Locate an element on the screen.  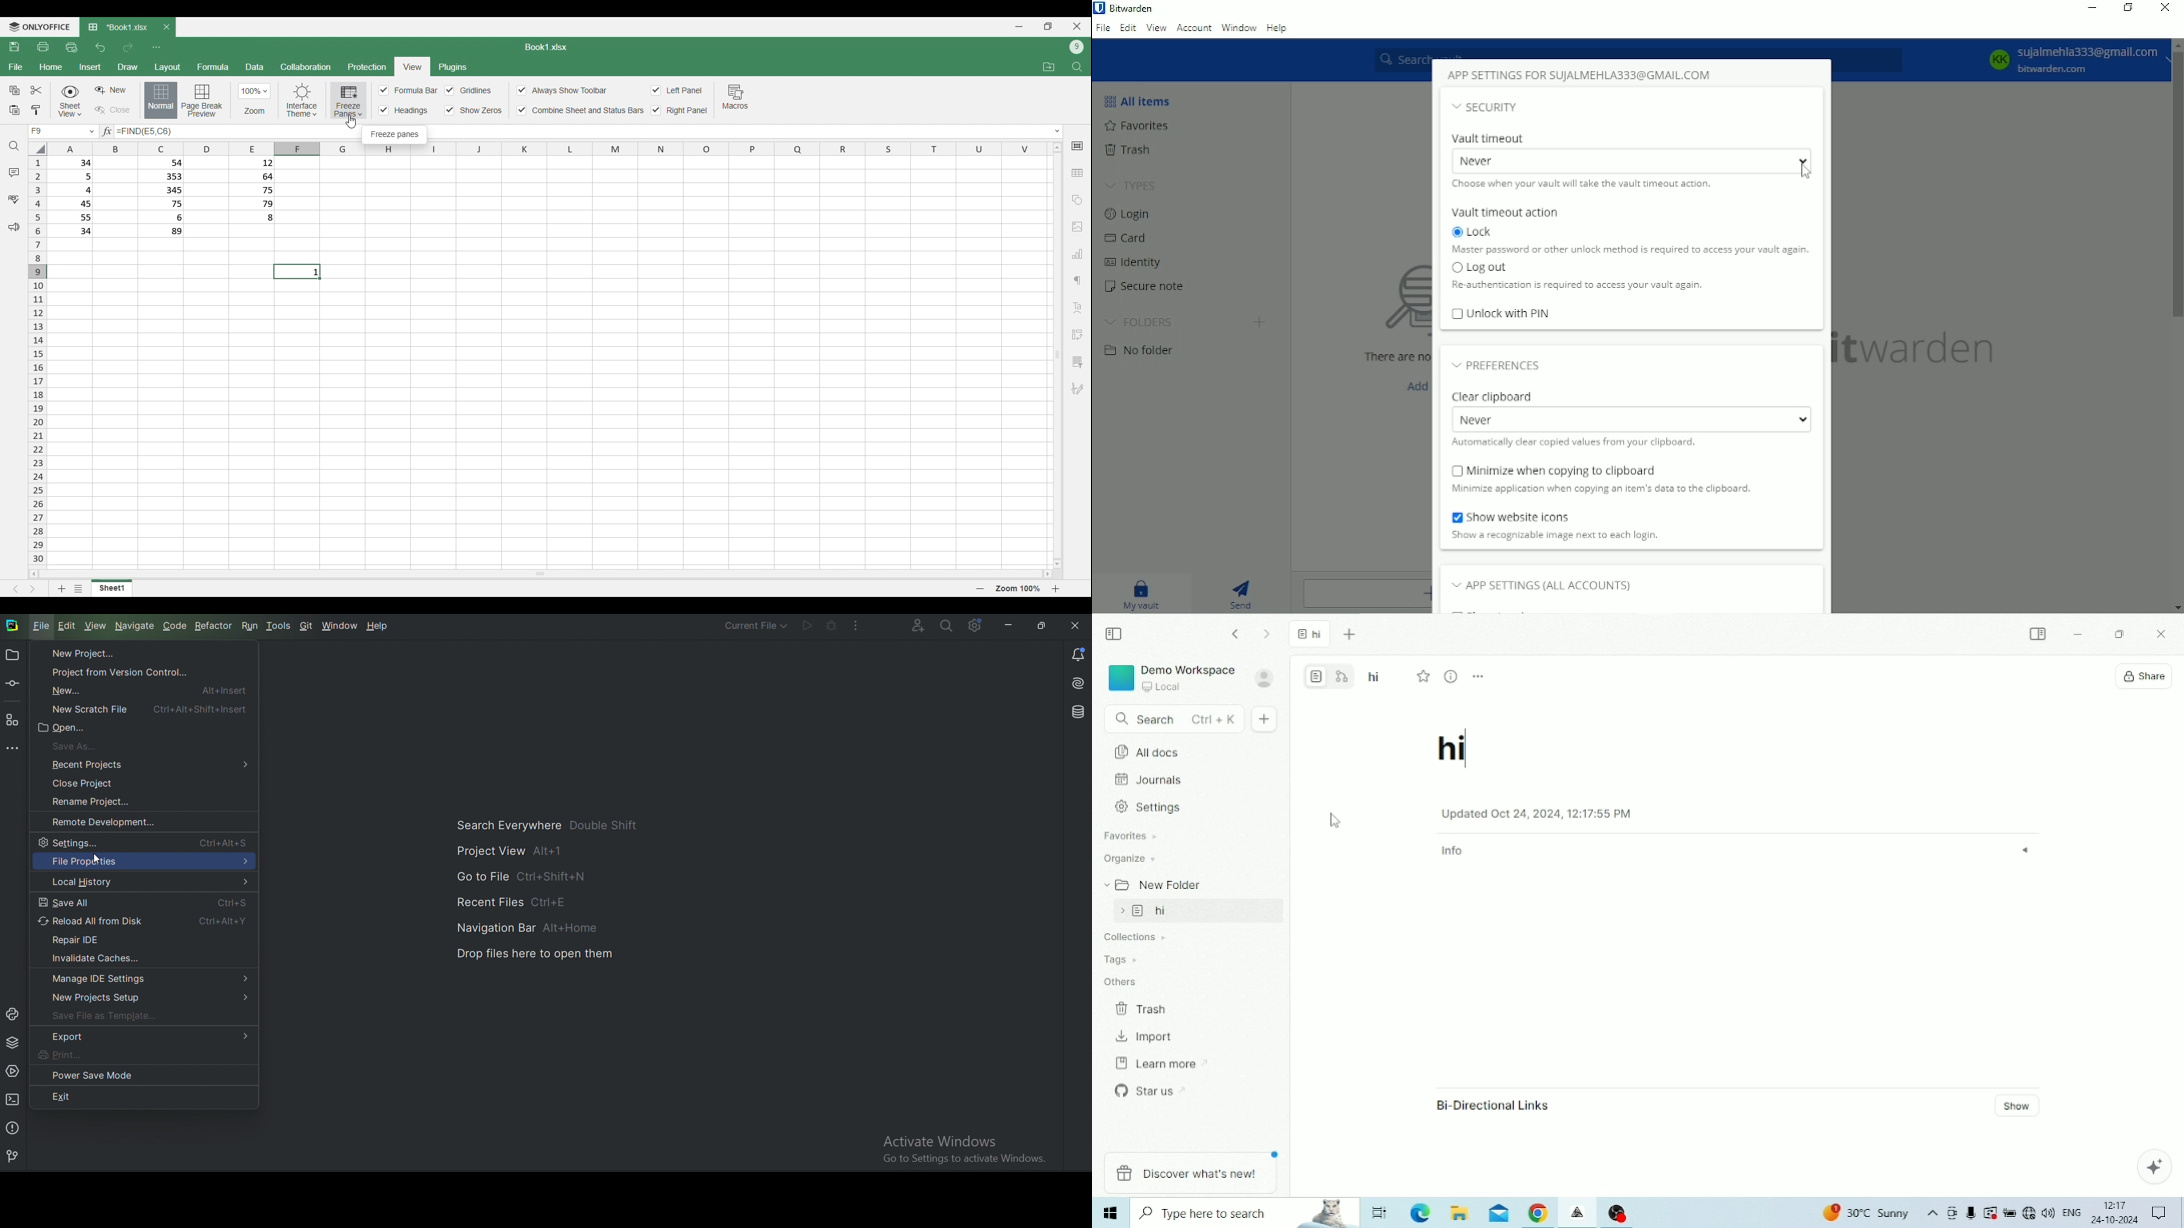
Combine sheet and status bar toggle is located at coordinates (580, 110).